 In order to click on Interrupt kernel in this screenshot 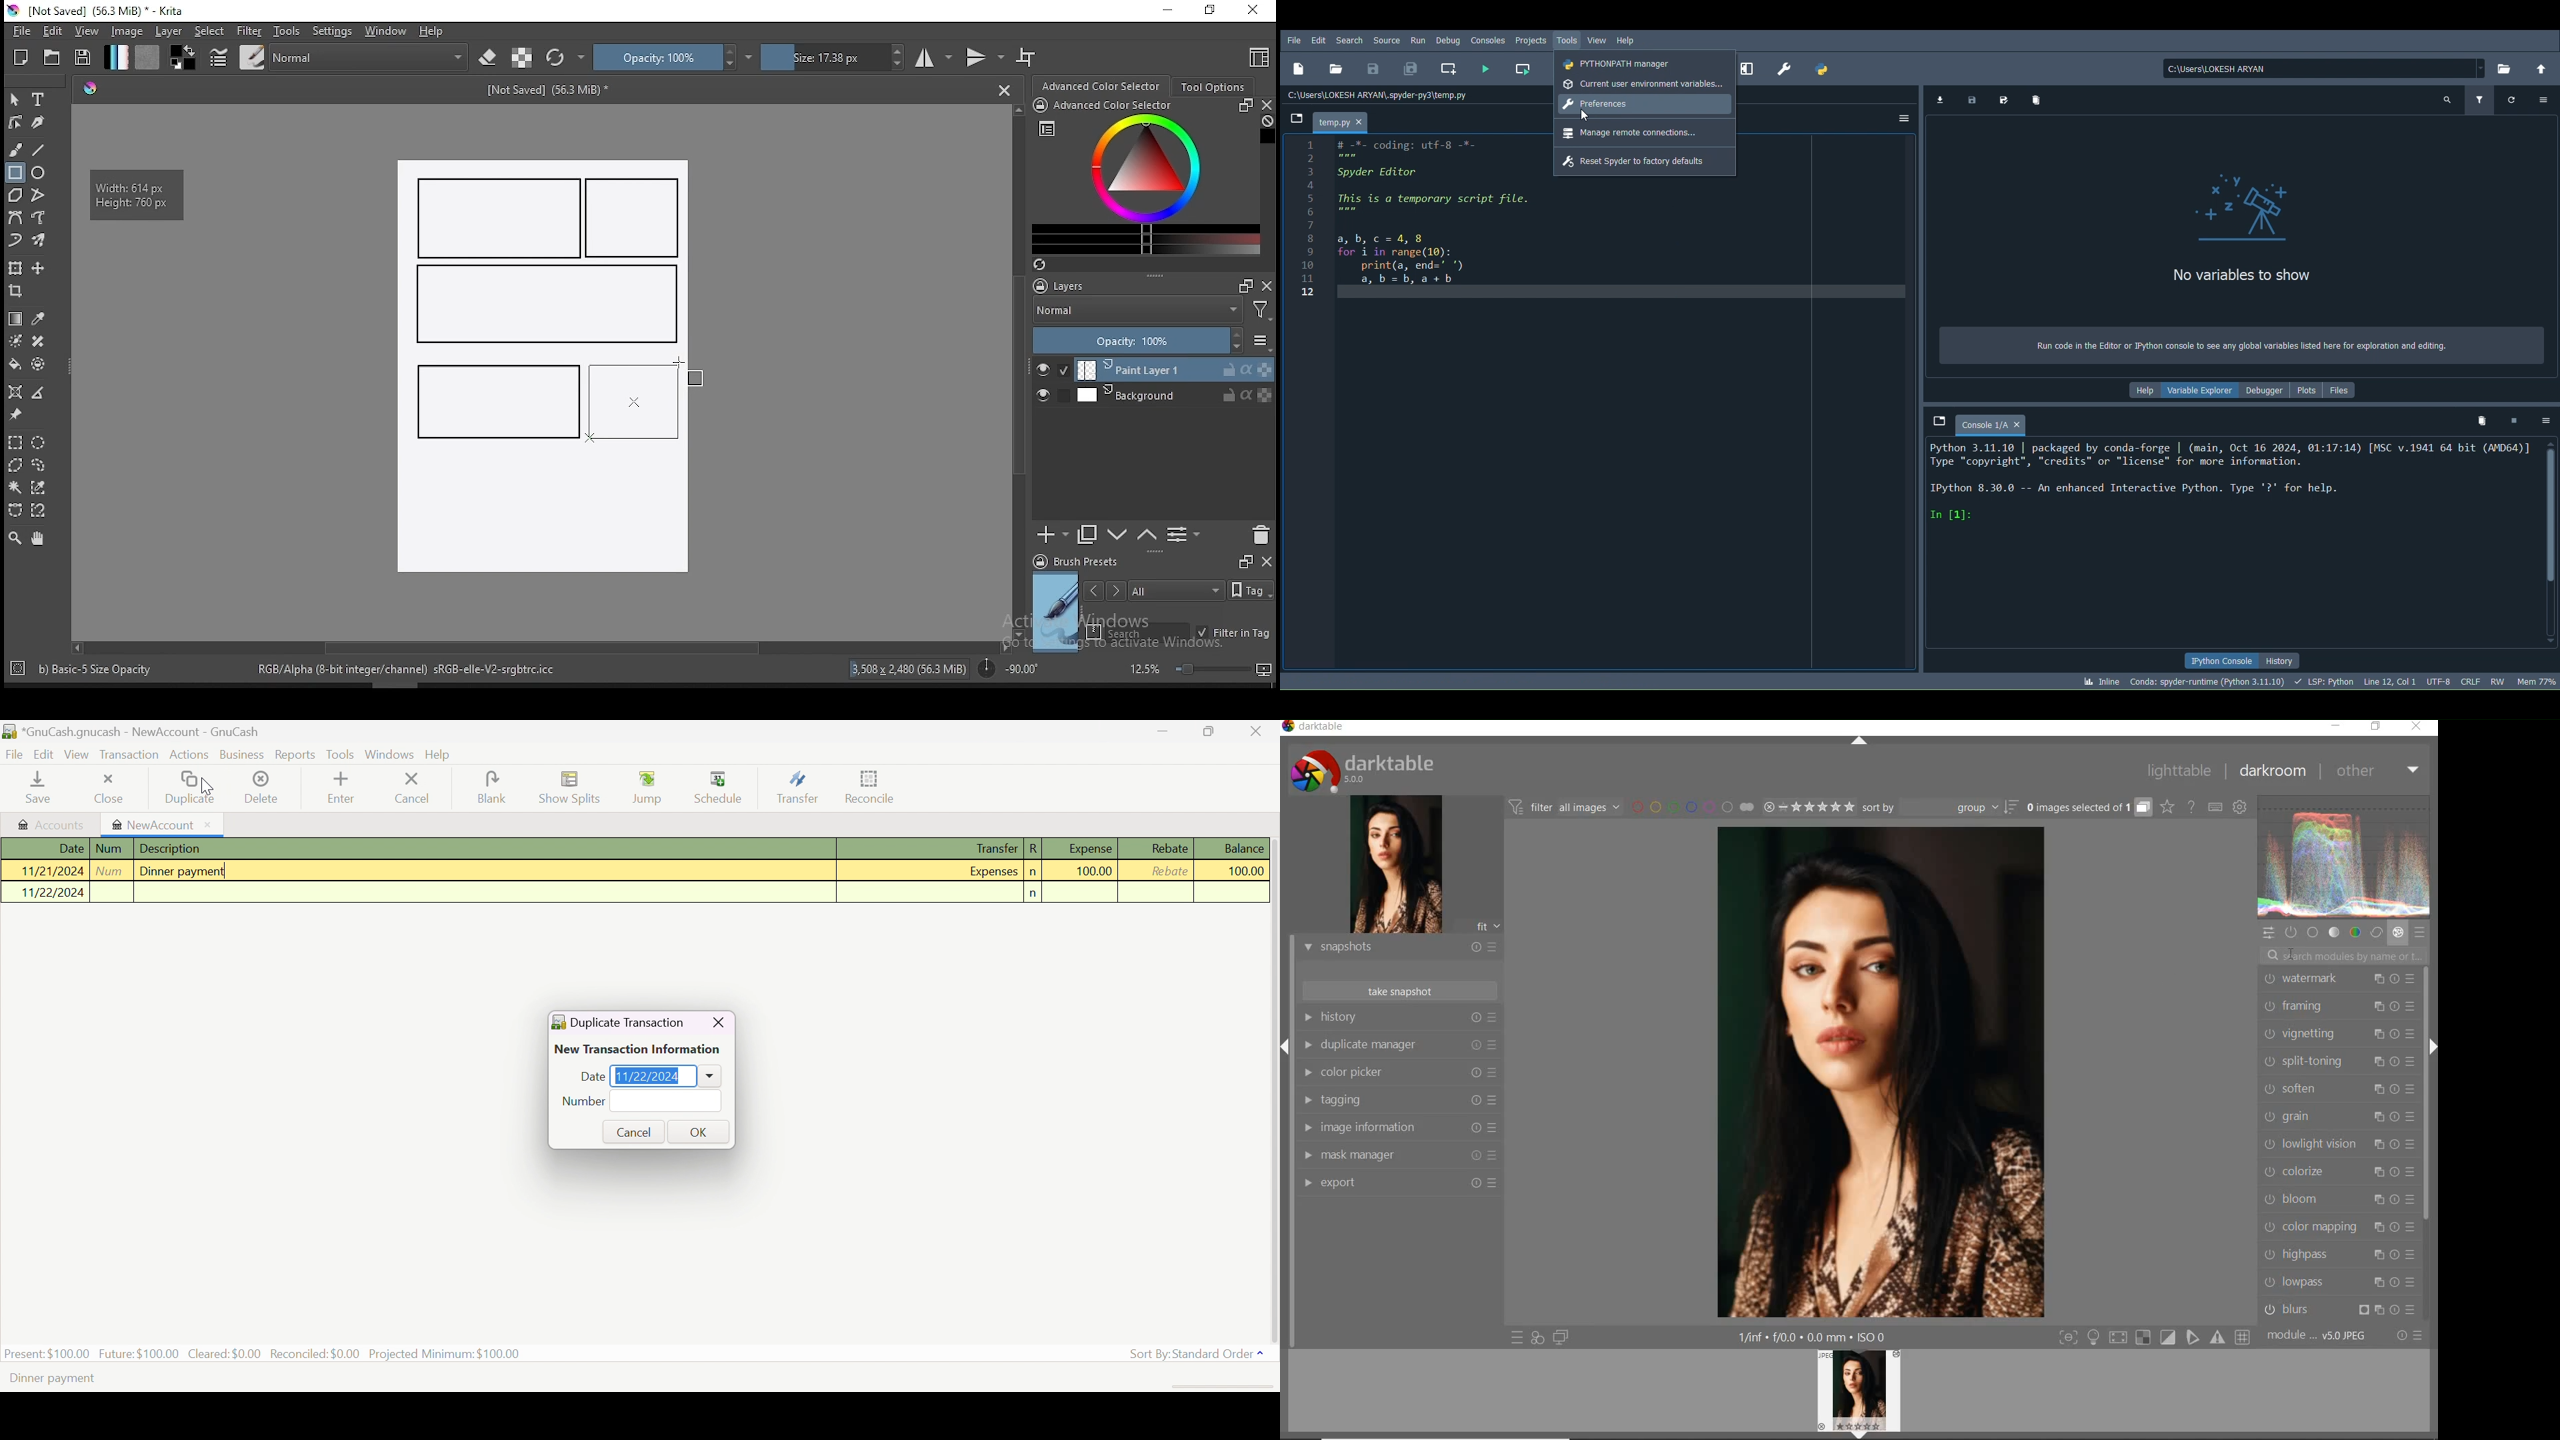, I will do `click(2513, 419)`.